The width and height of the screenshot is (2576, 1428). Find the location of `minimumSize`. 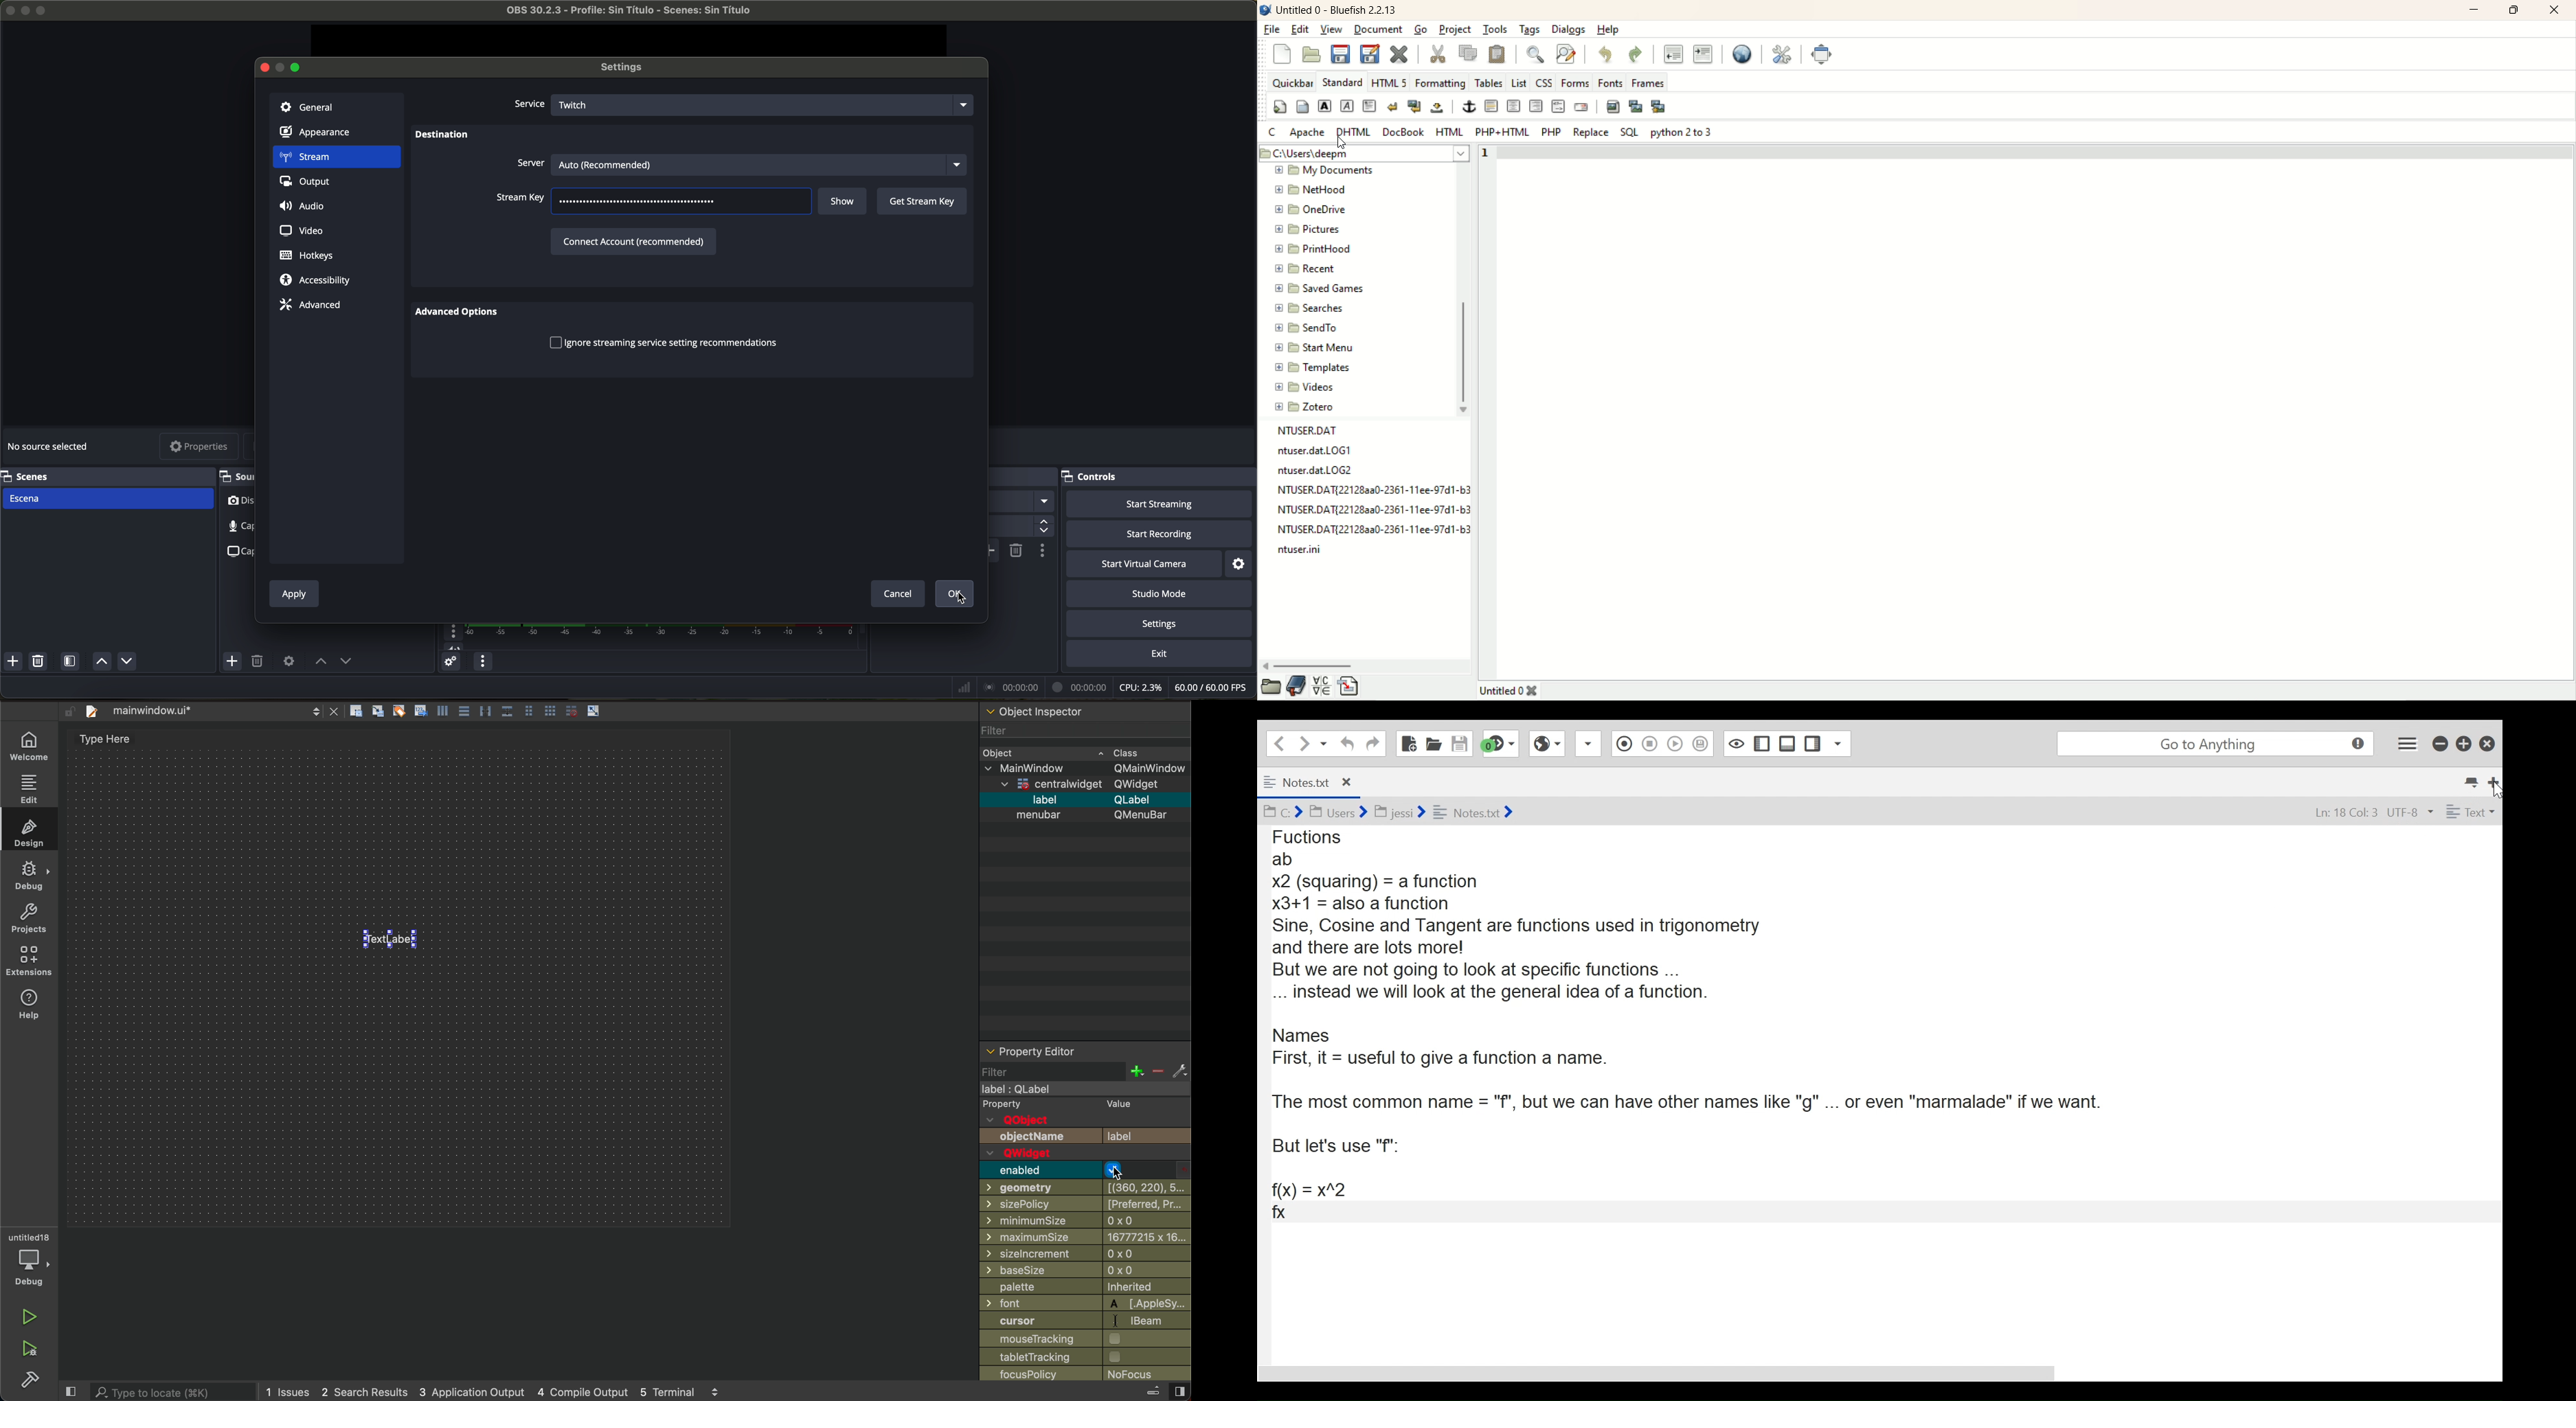

minimumSize is located at coordinates (1039, 1220).